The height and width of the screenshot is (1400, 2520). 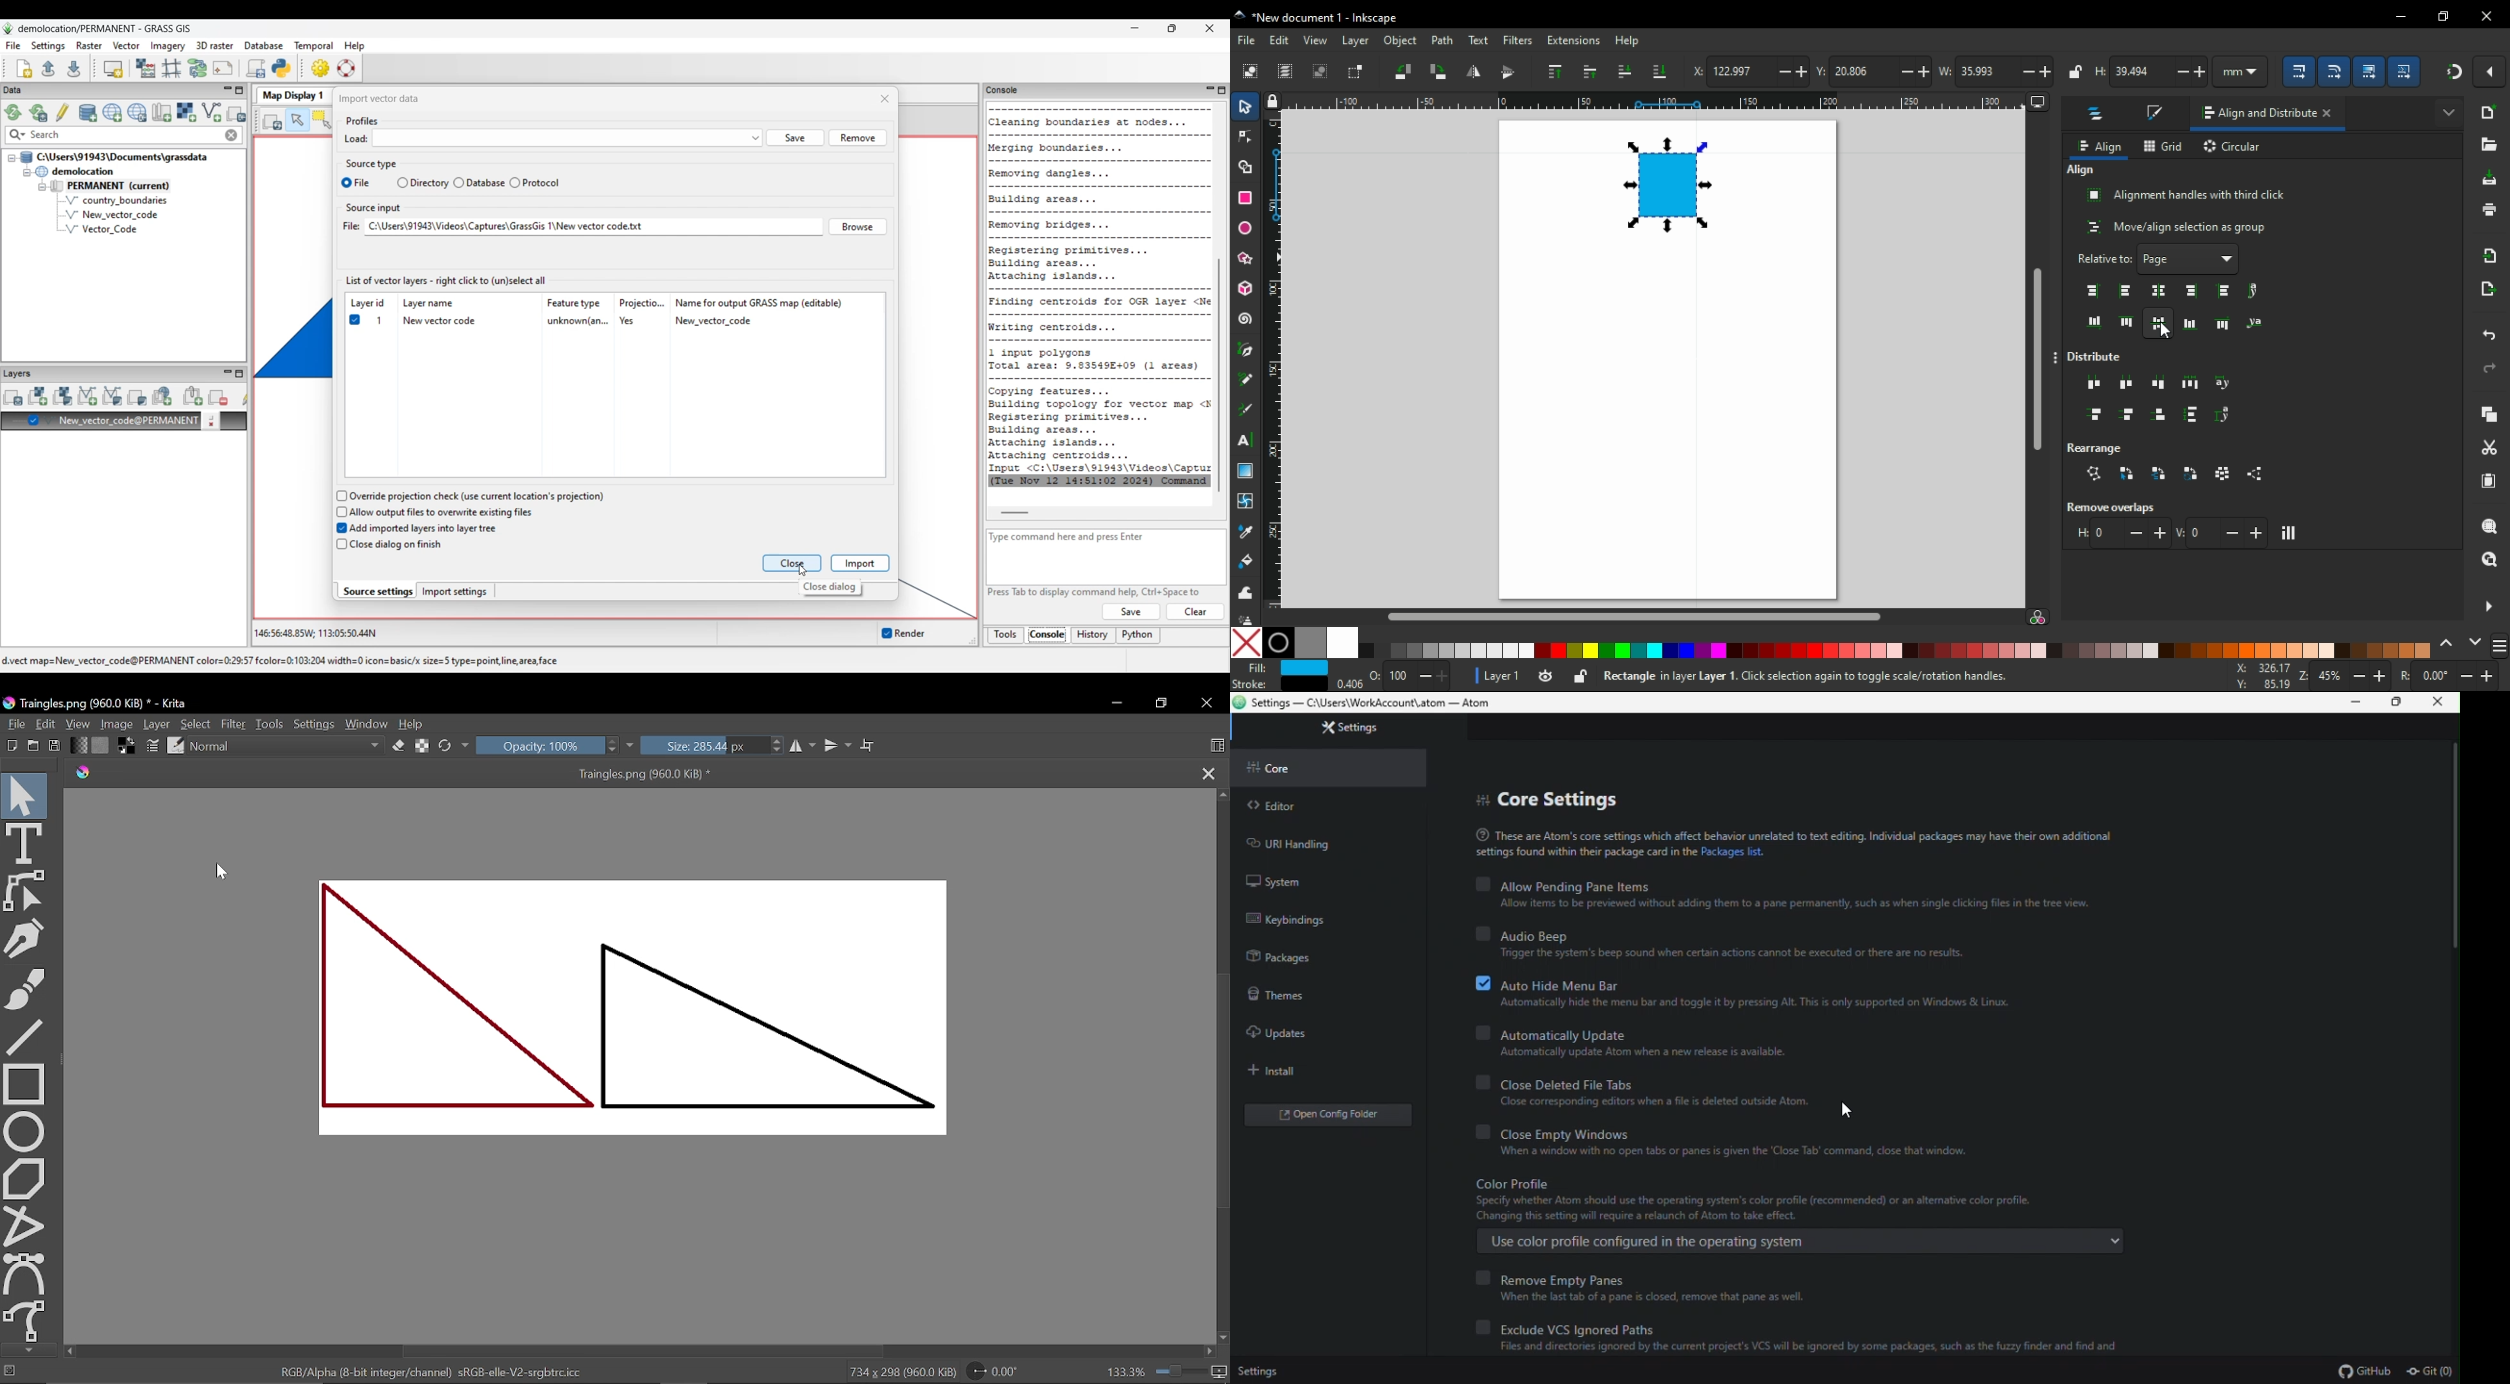 I want to click on edit, so click(x=1282, y=40).